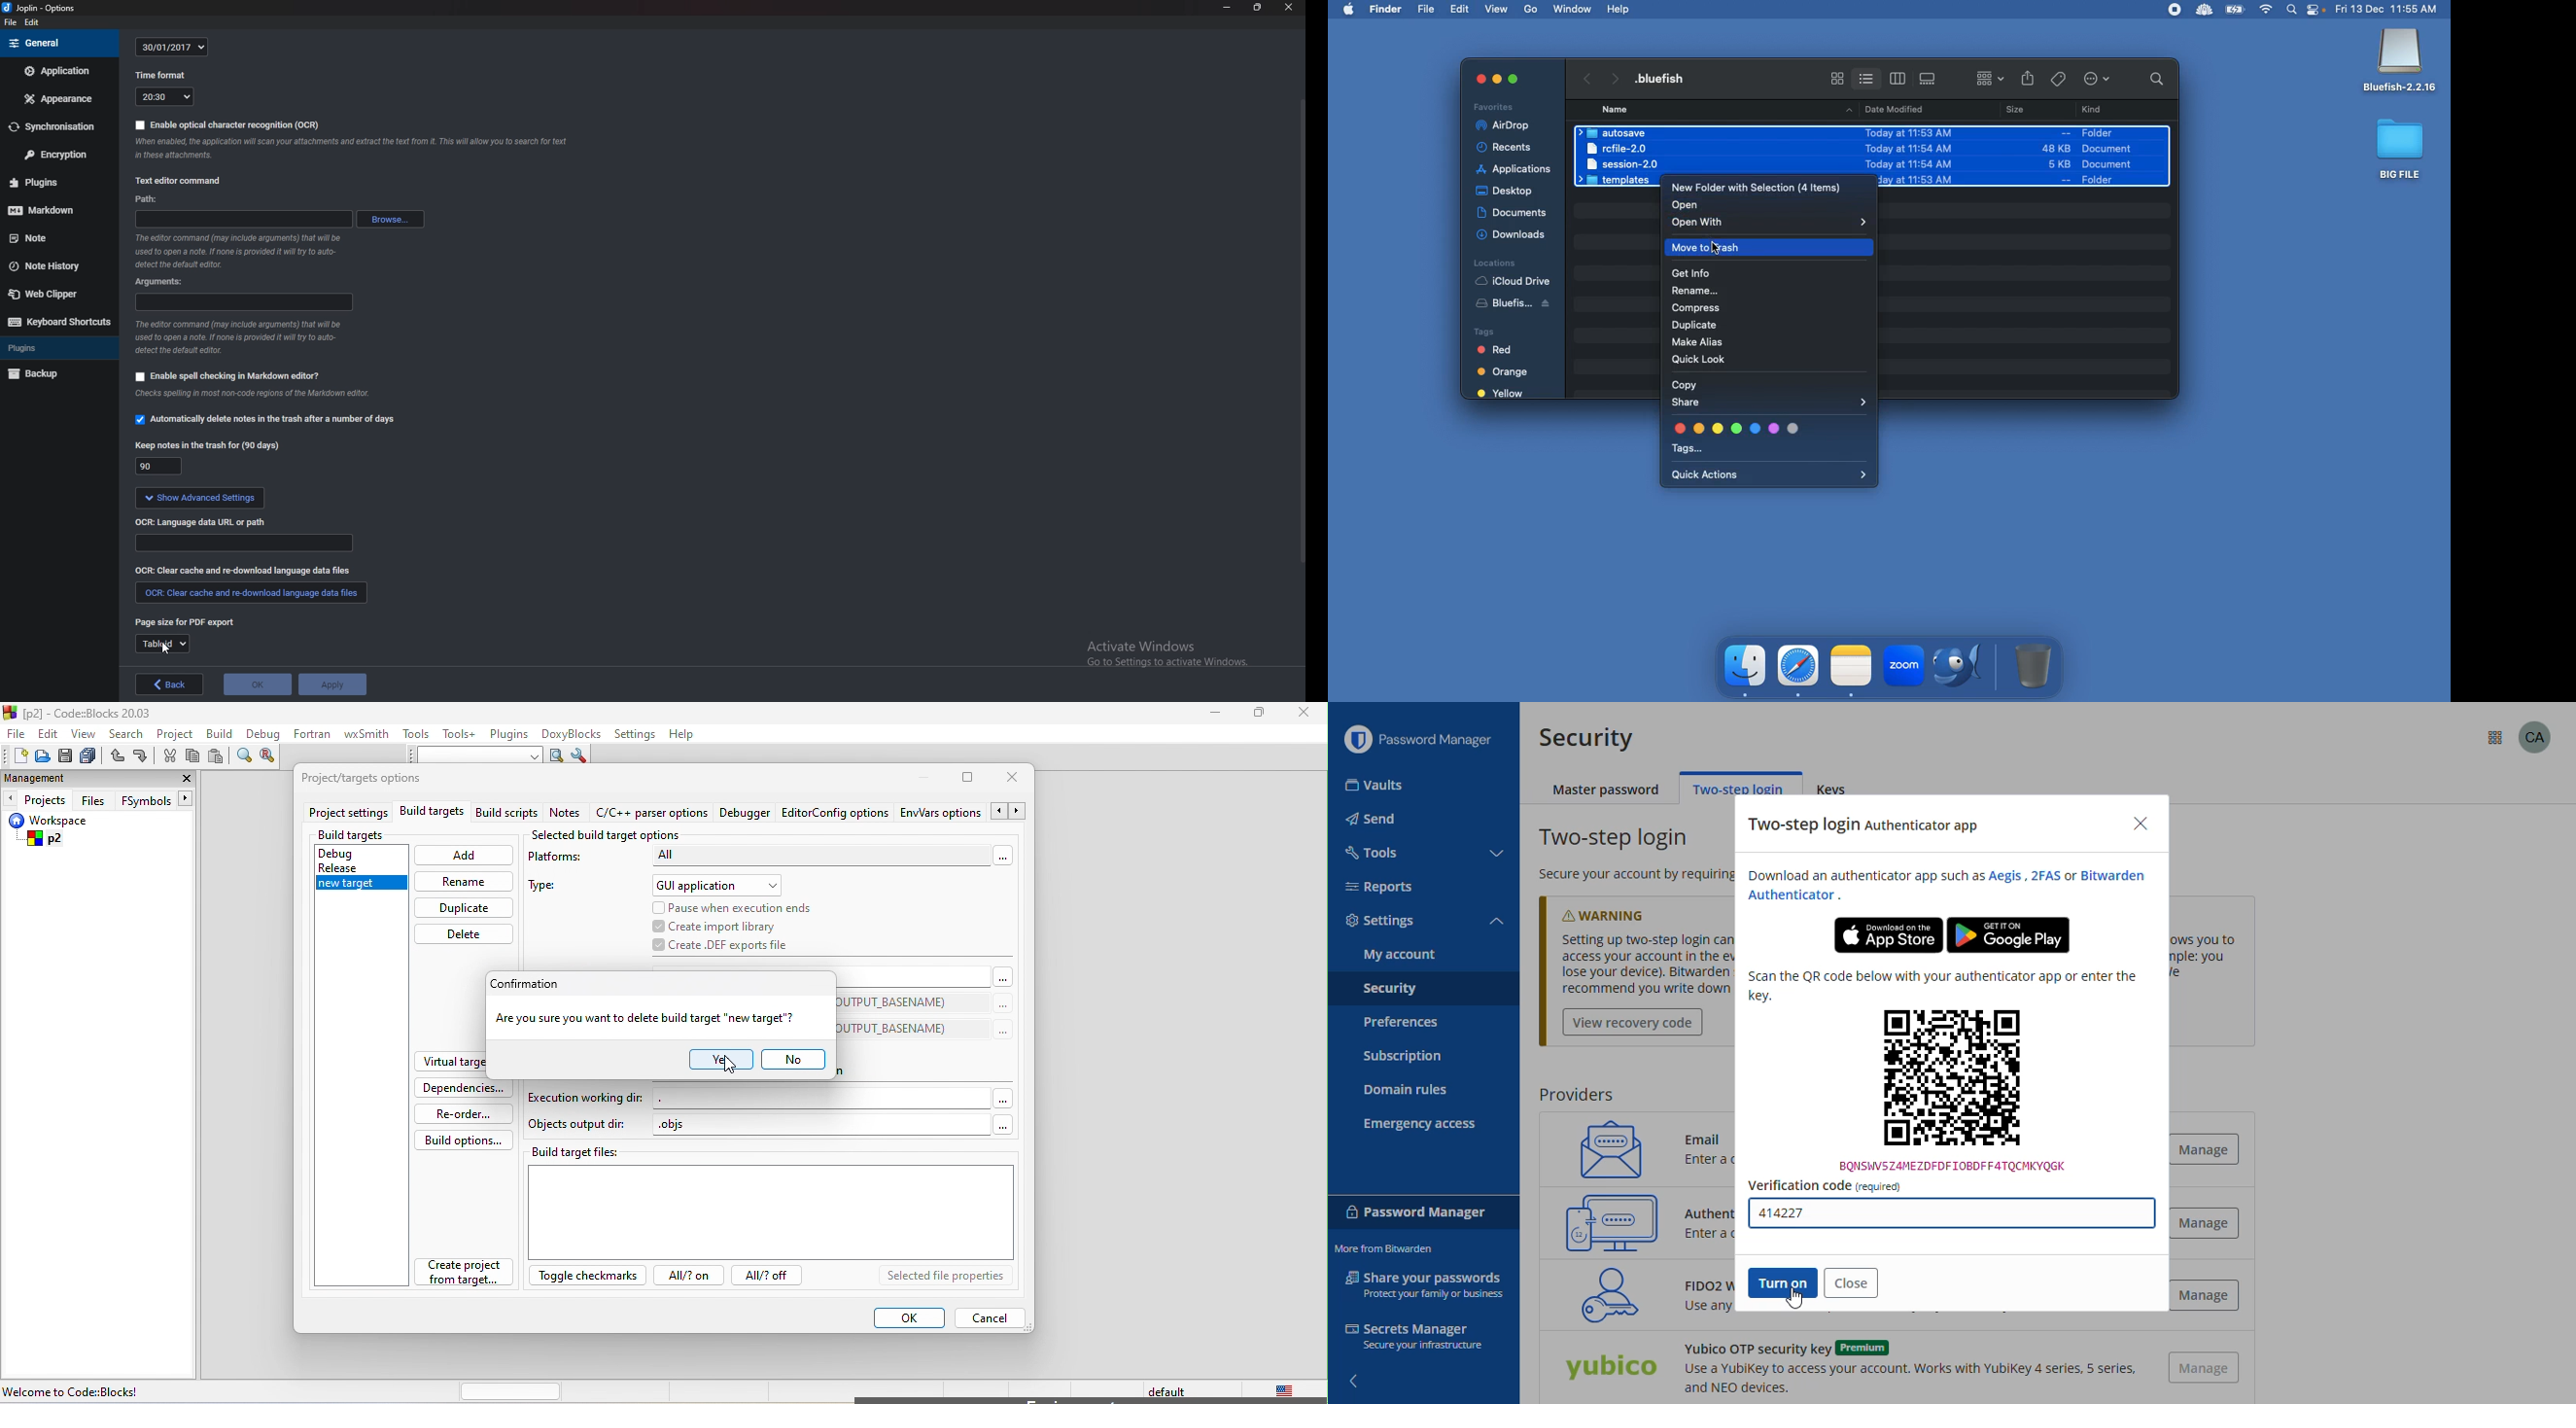  I want to click on add, so click(464, 858).